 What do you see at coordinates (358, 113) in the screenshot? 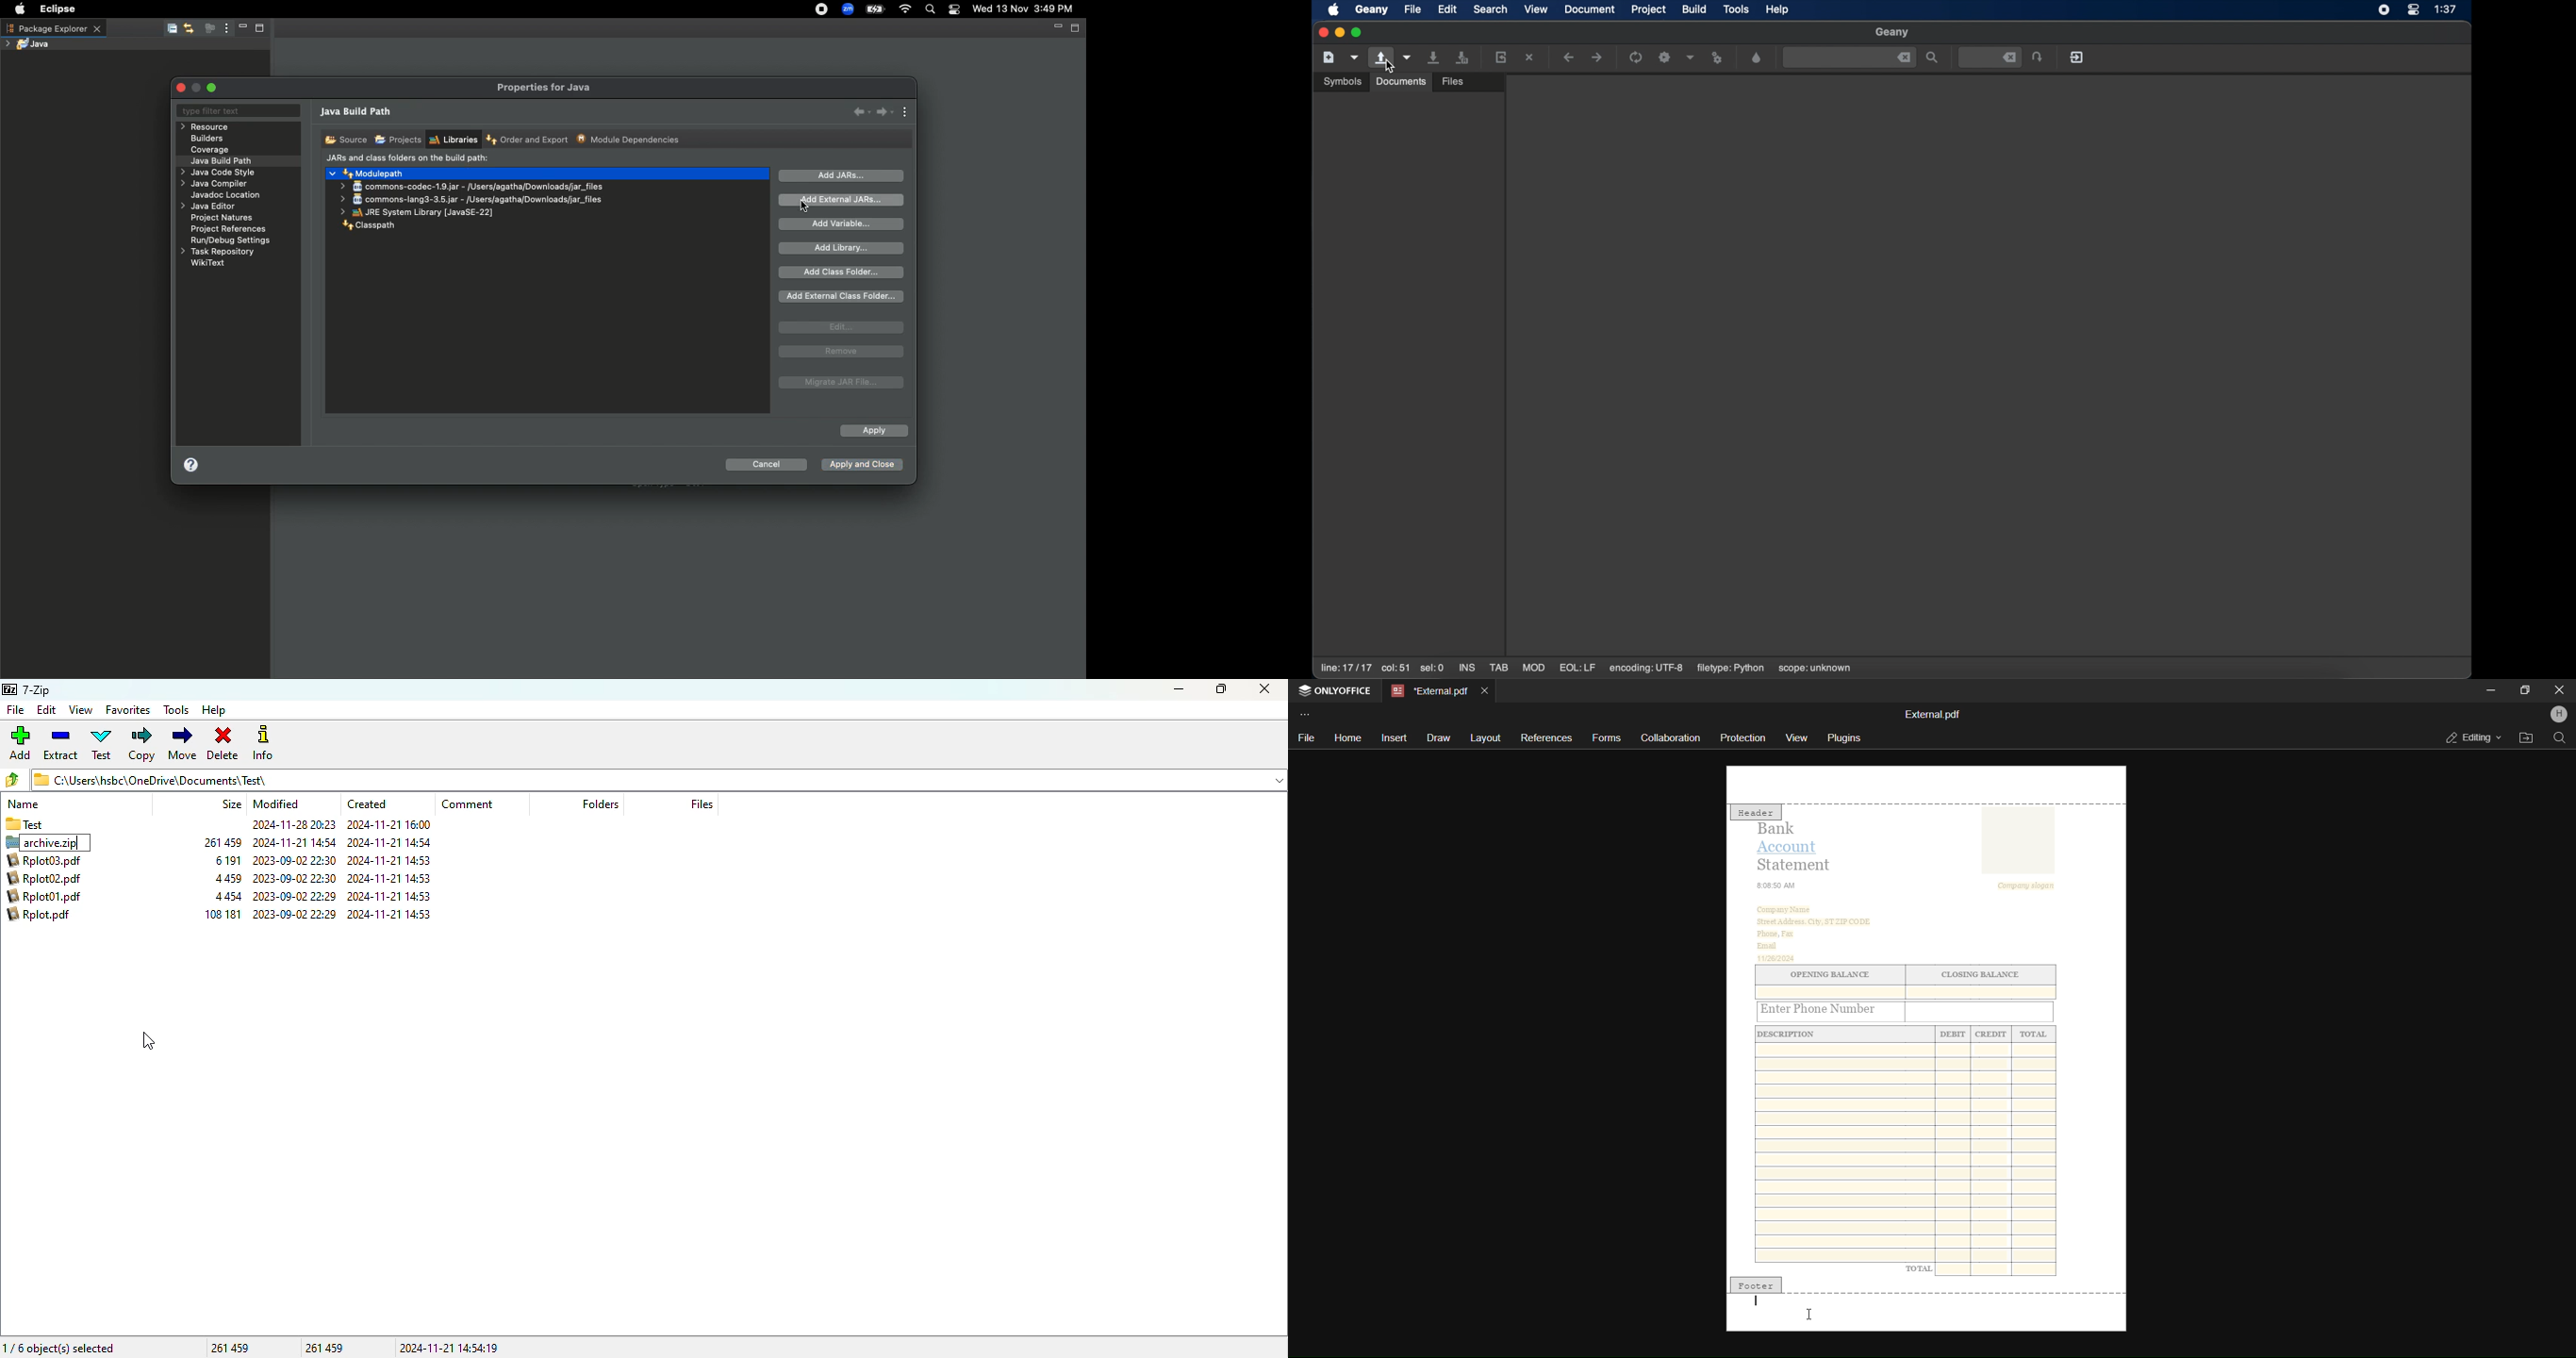
I see `Java build path` at bounding box center [358, 113].